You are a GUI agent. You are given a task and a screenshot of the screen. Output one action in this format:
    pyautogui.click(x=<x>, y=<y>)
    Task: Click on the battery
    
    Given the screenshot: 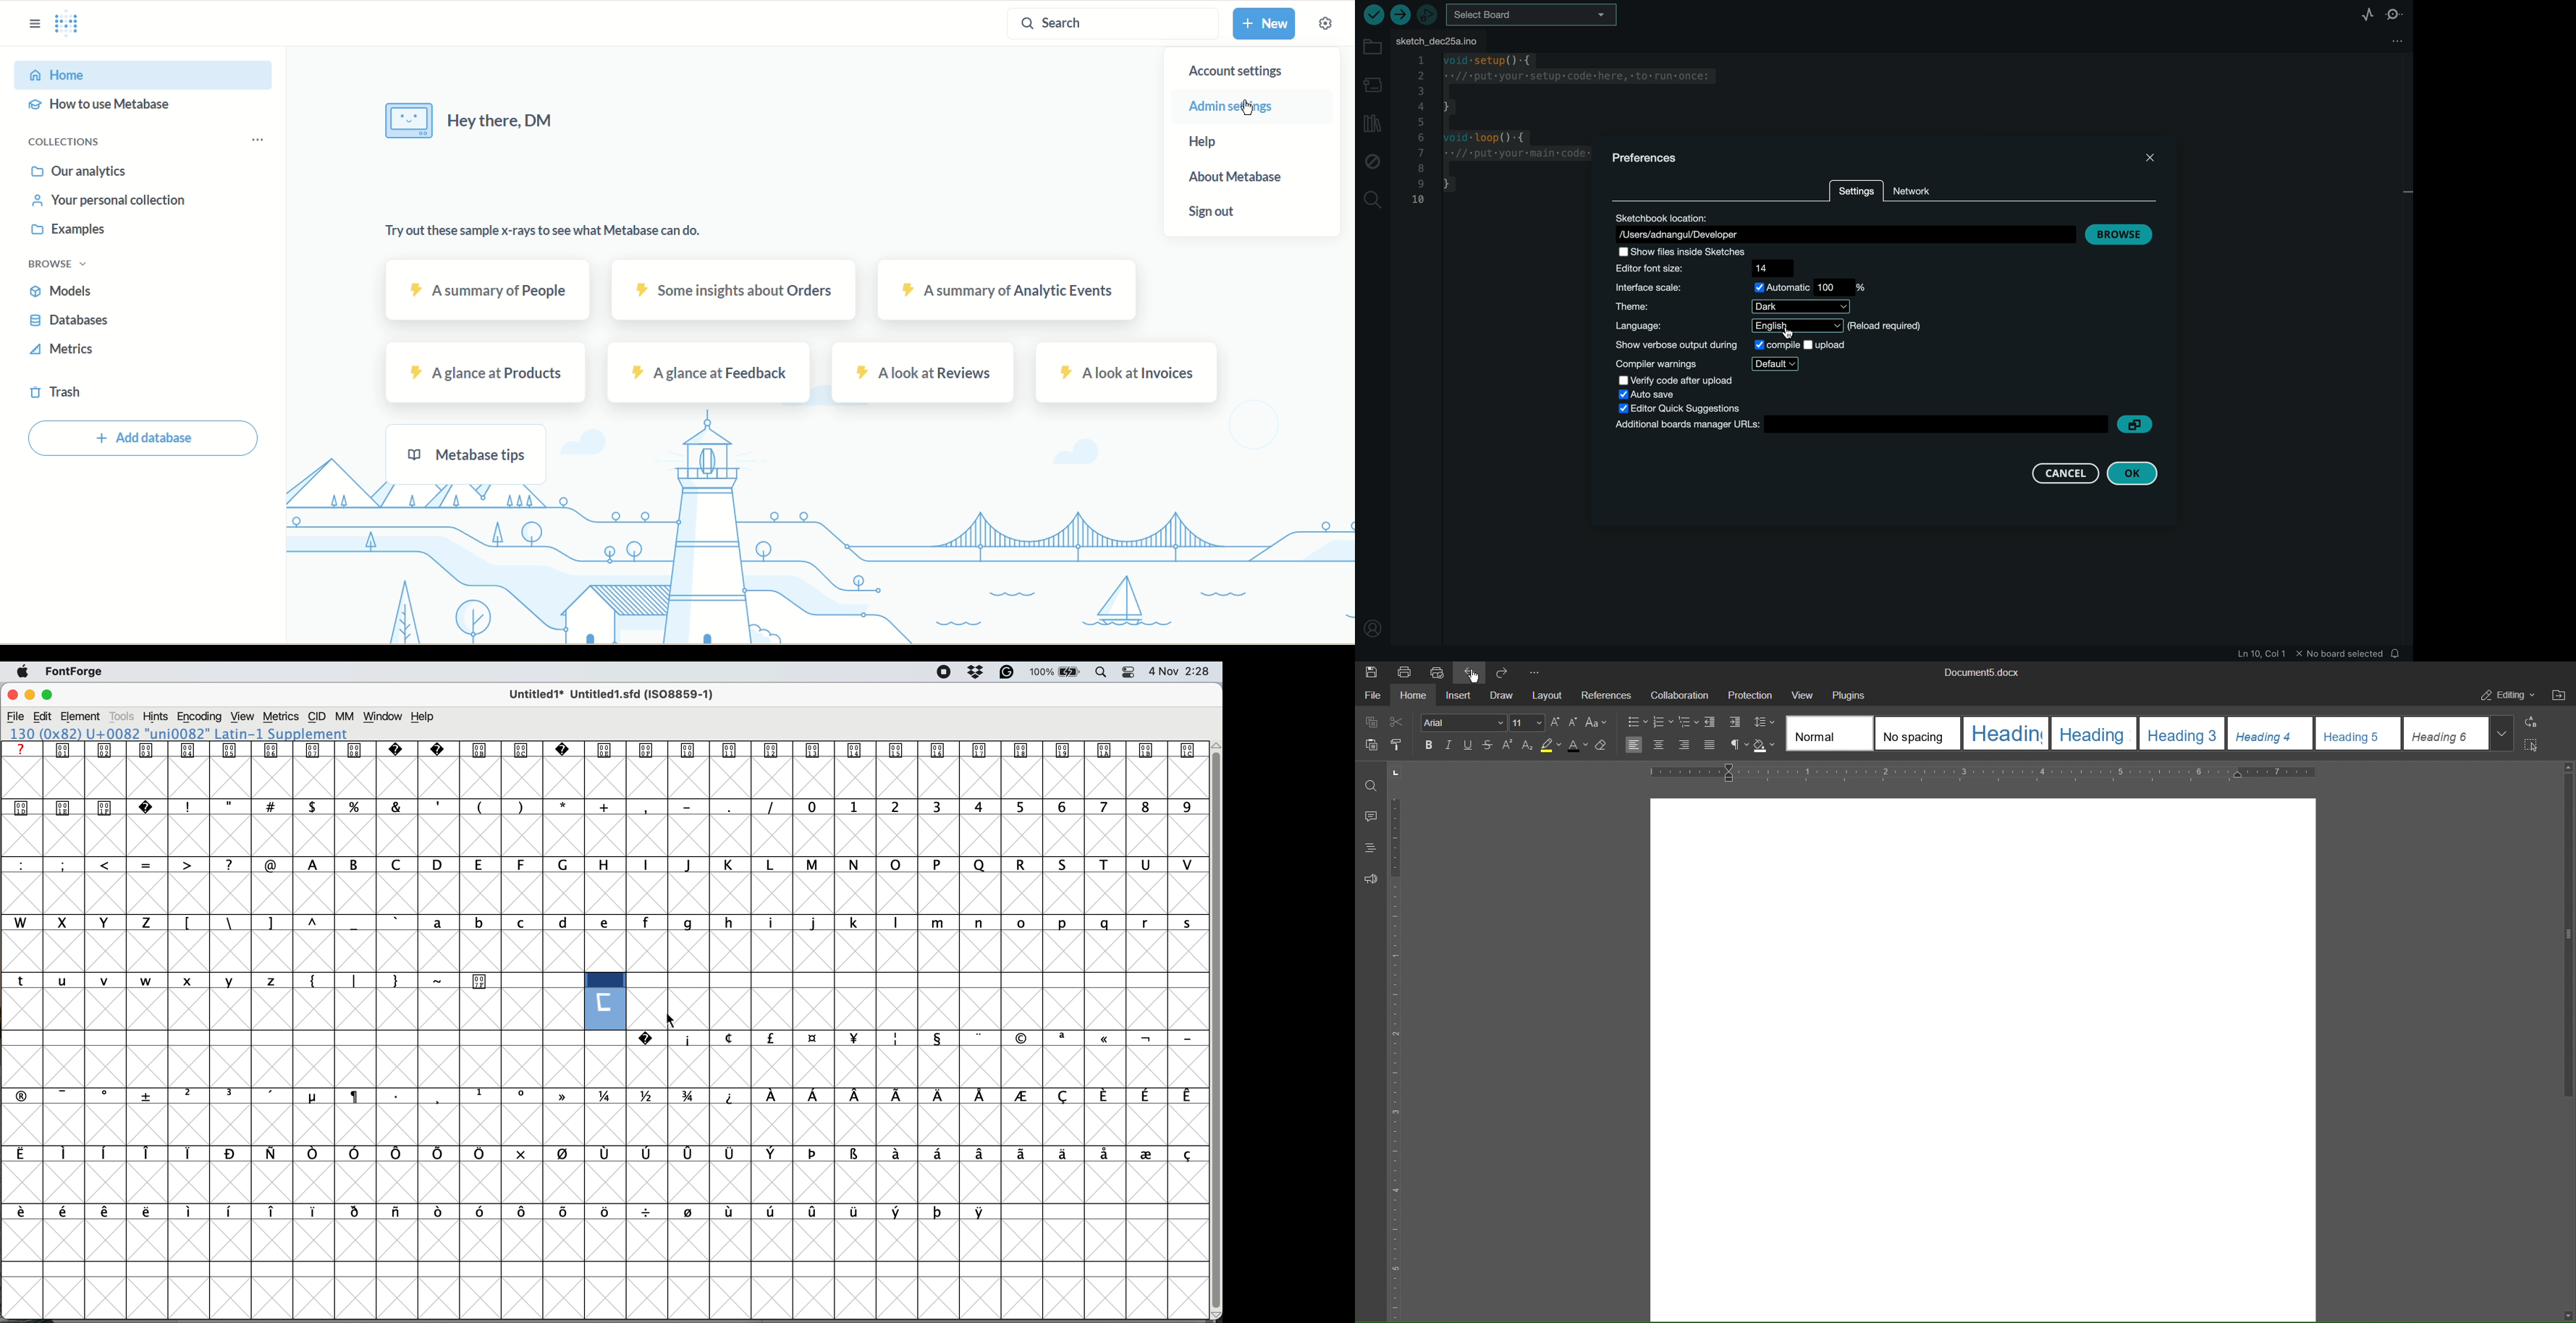 What is the action you would take?
    pyautogui.click(x=1054, y=672)
    